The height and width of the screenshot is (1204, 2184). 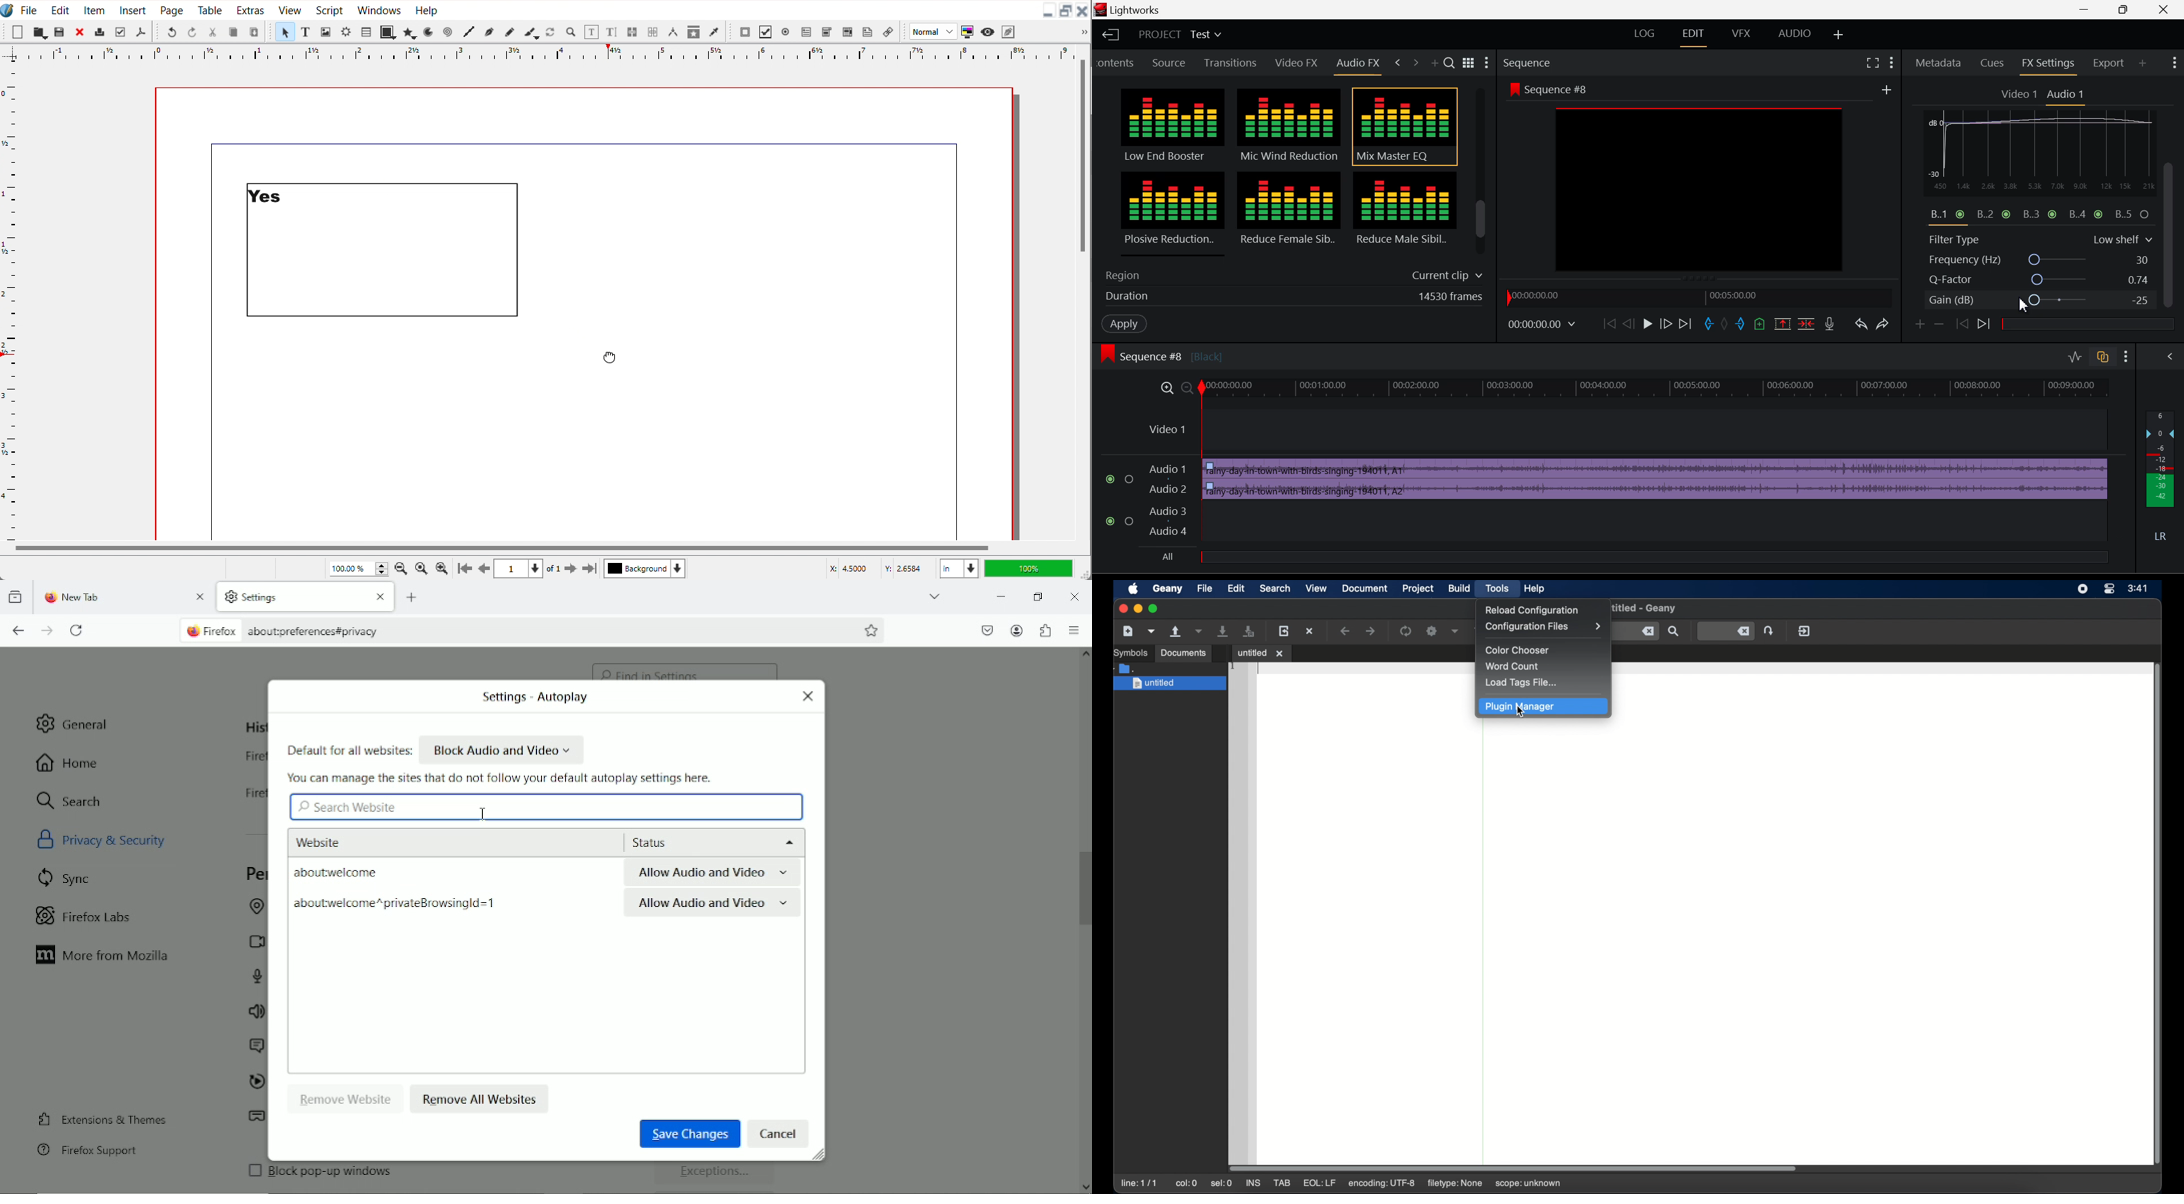 What do you see at coordinates (2089, 10) in the screenshot?
I see `Restore Down` at bounding box center [2089, 10].